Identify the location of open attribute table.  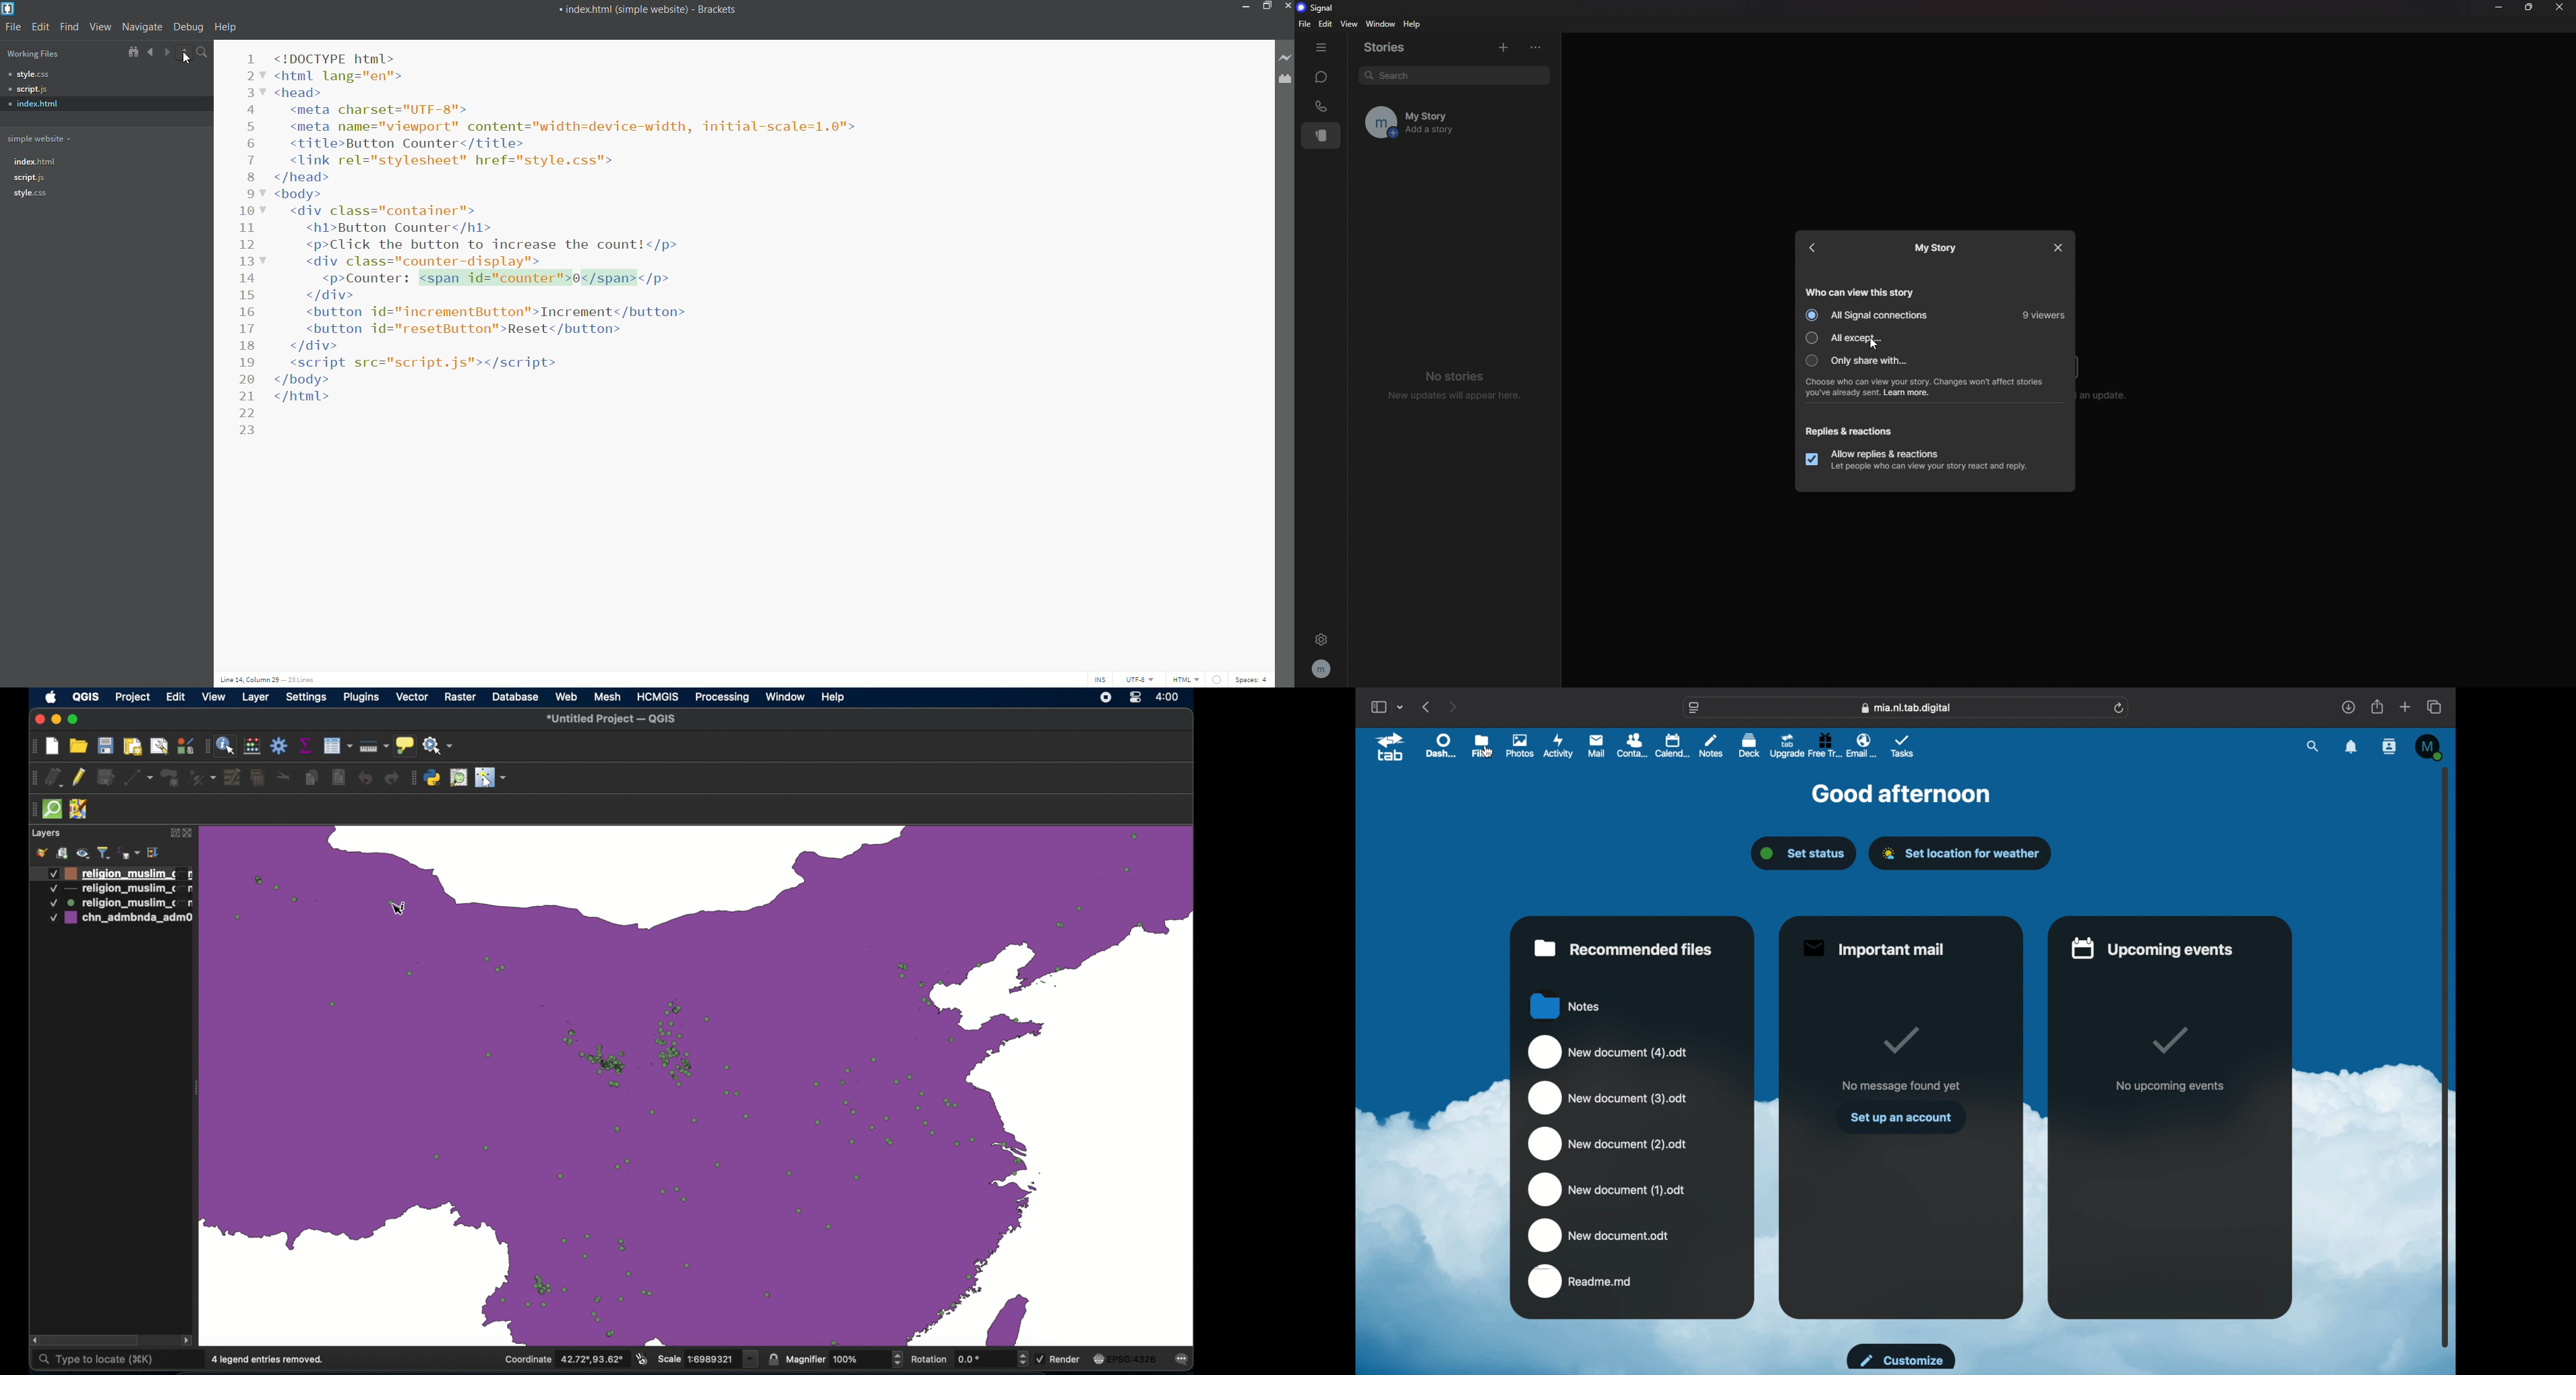
(339, 746).